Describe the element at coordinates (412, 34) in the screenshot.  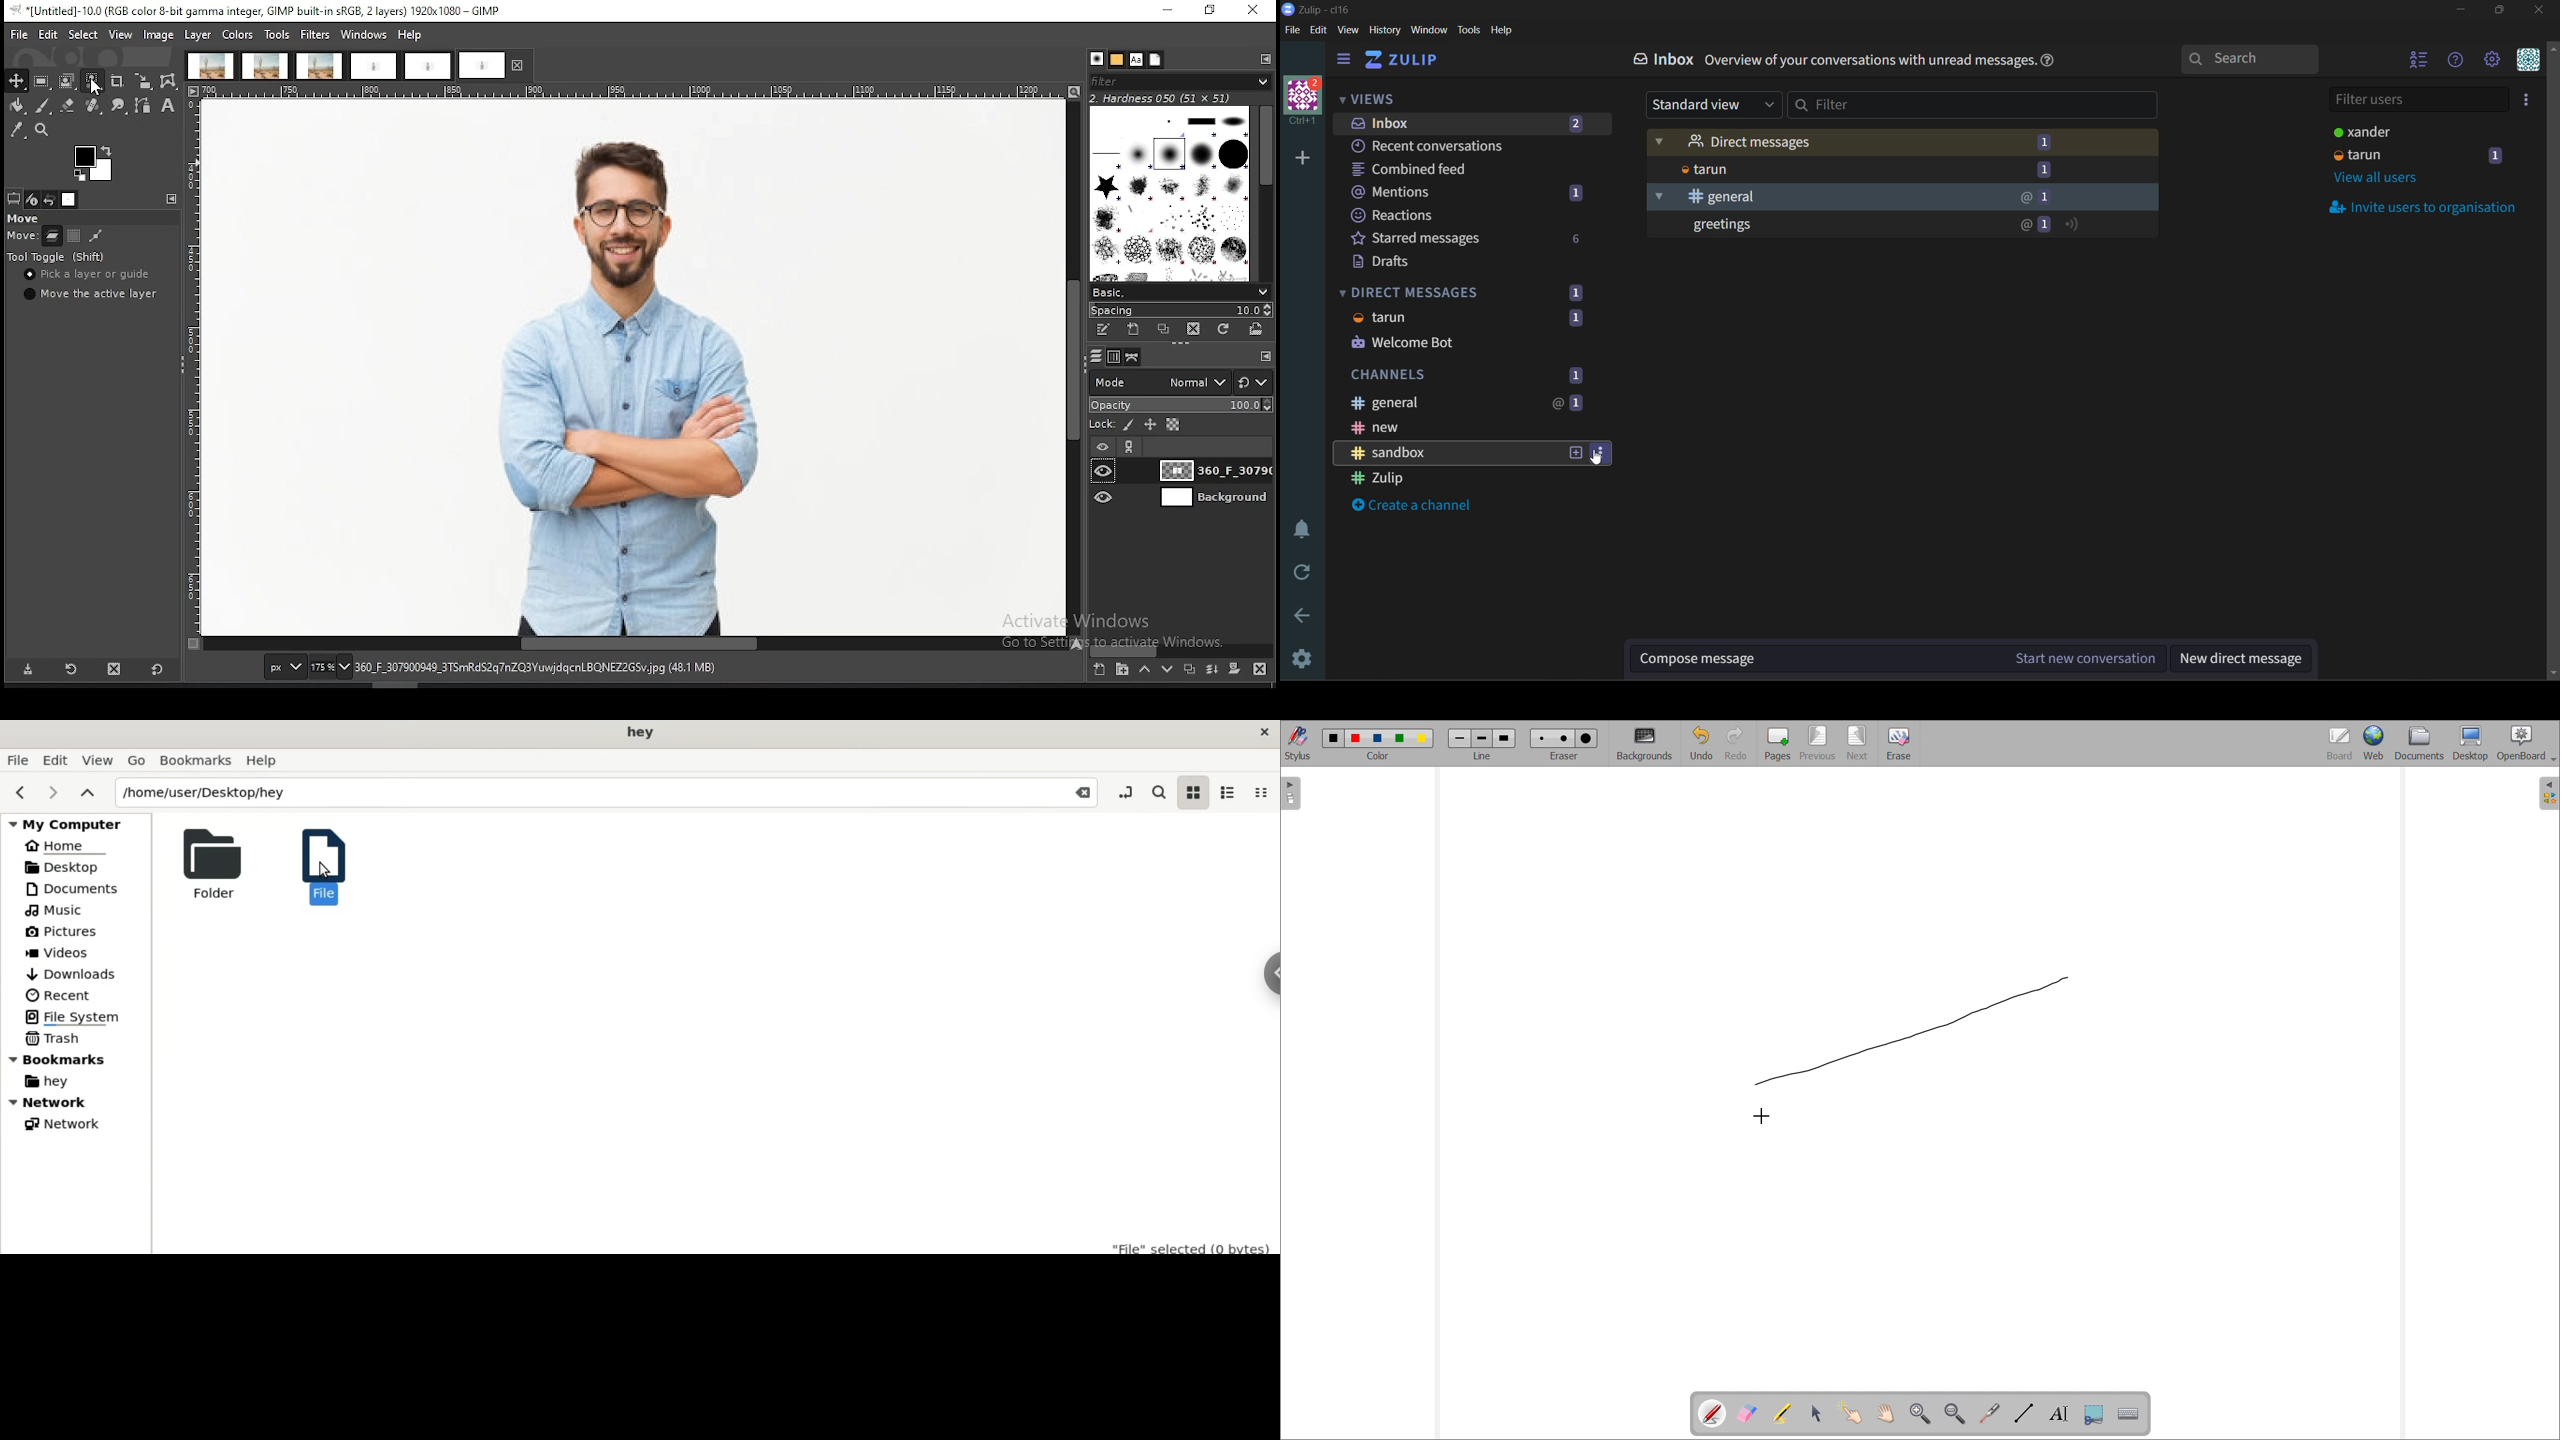
I see `help` at that location.